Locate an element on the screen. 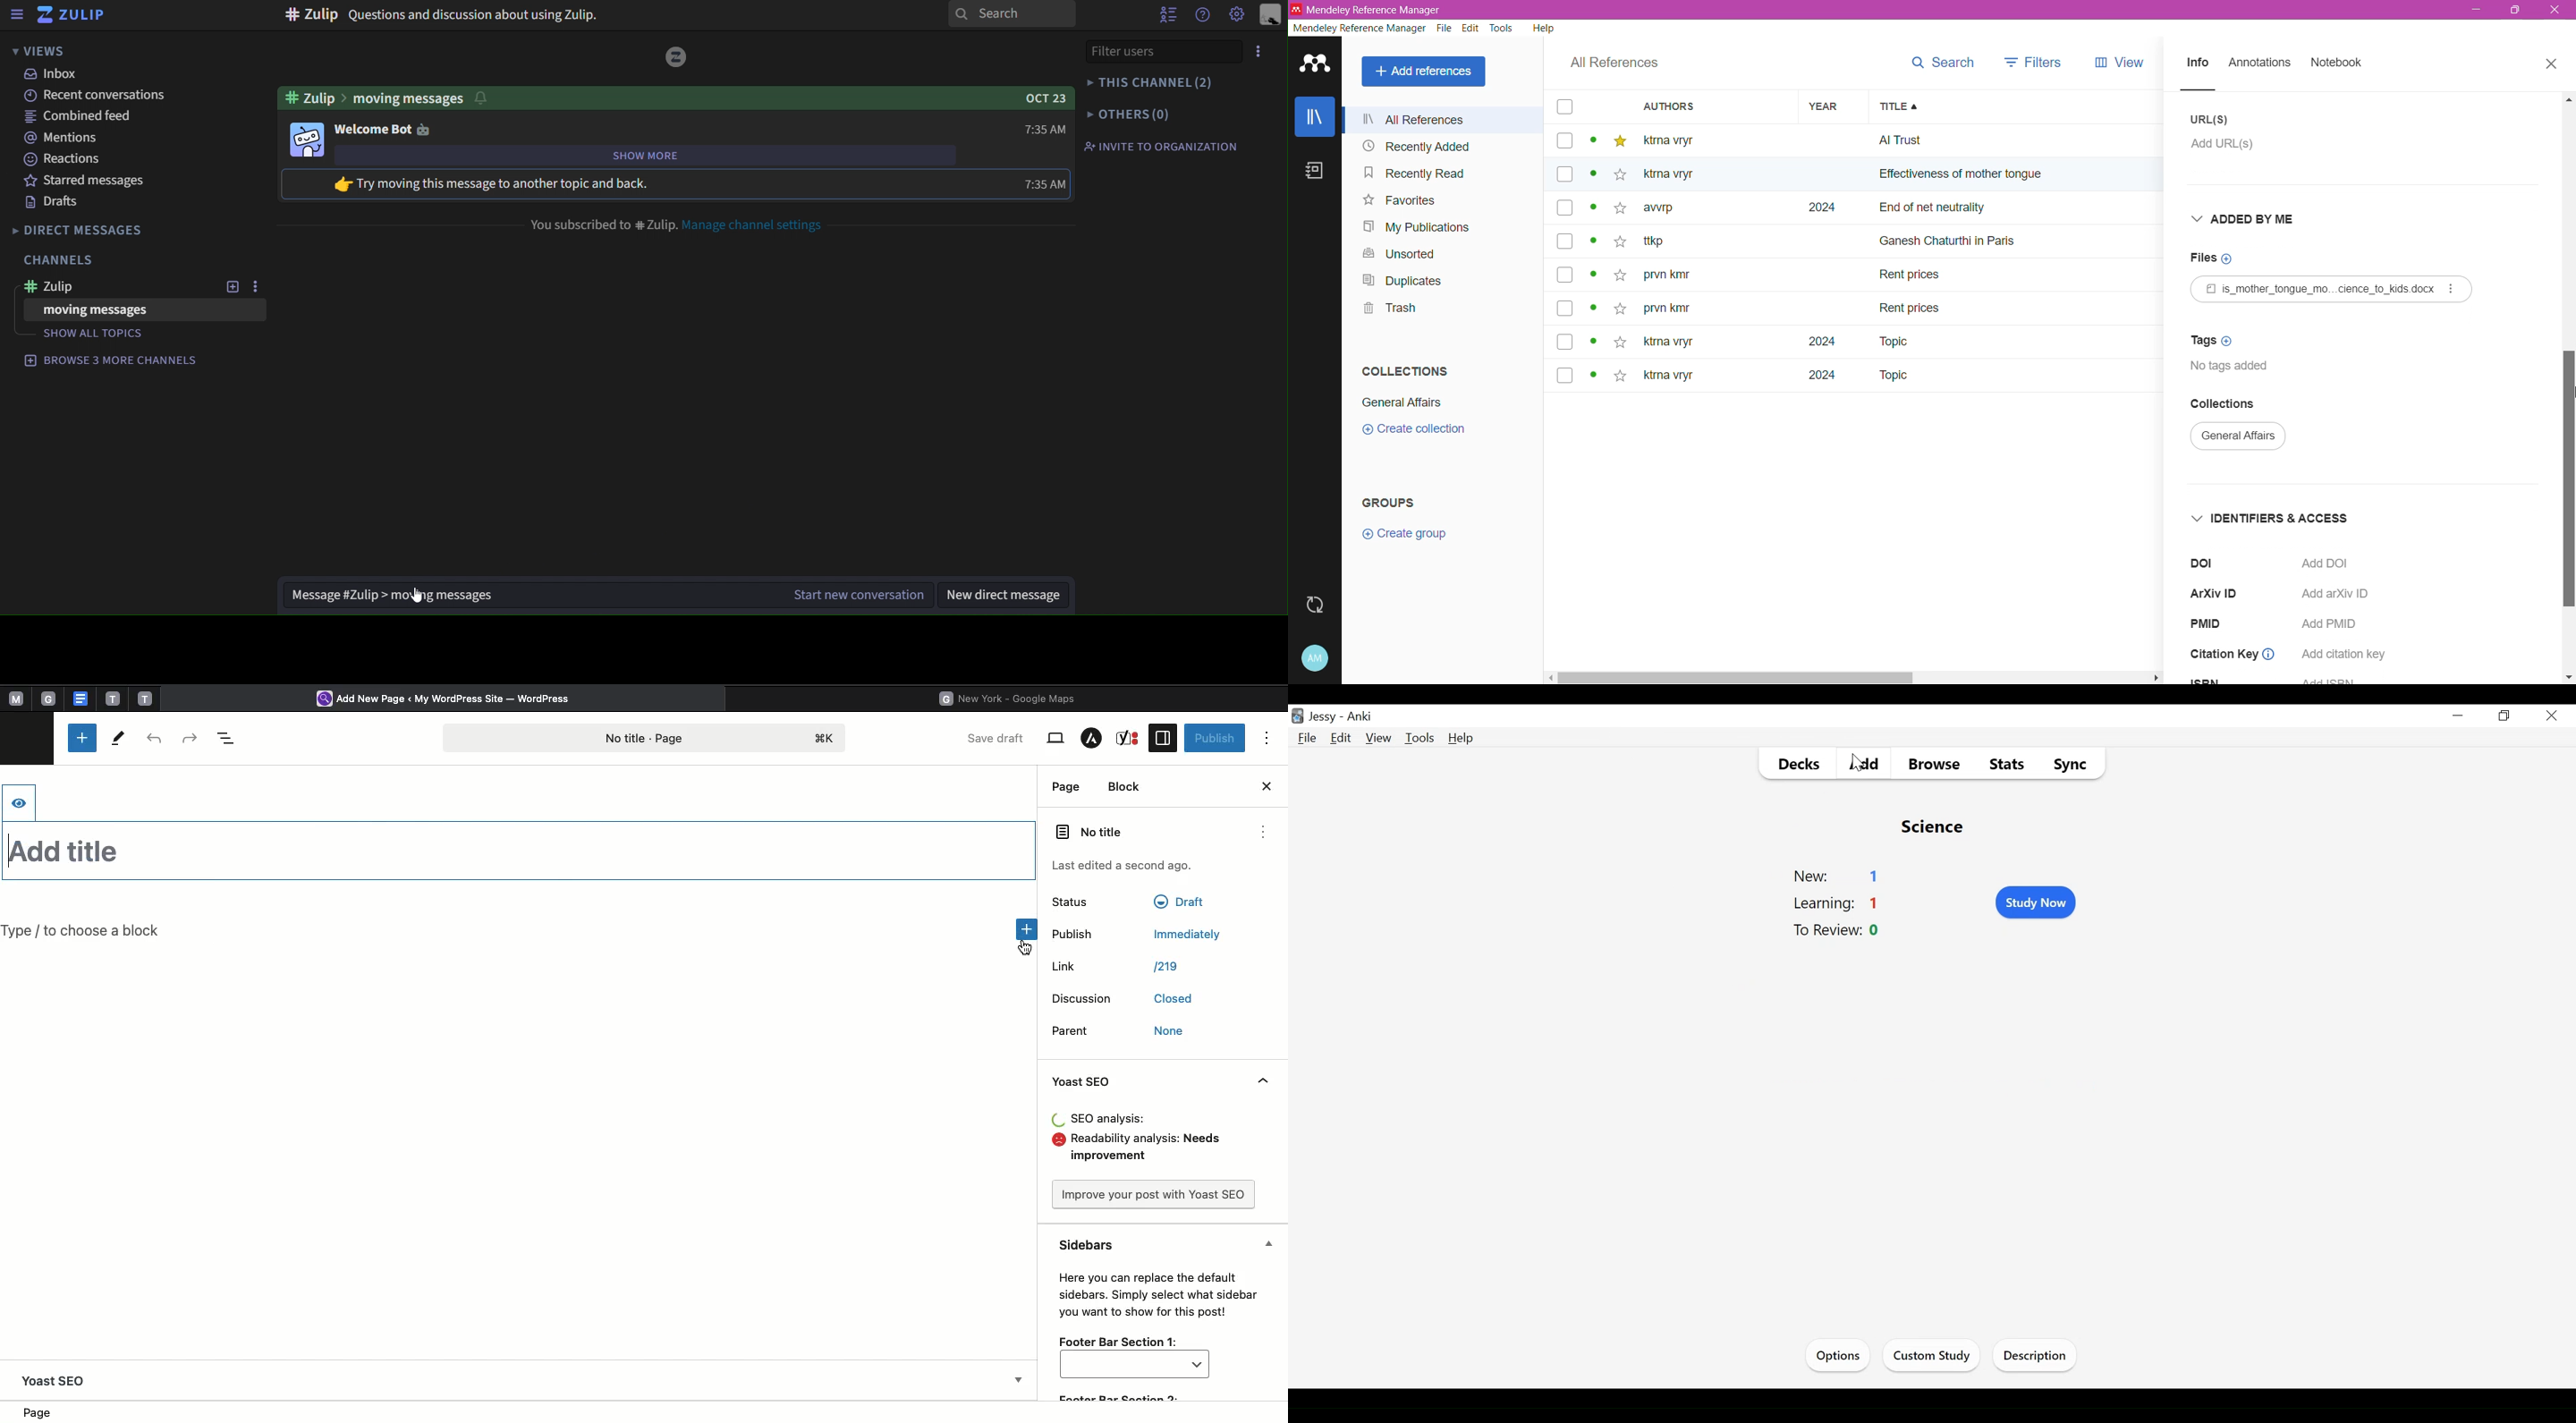  bot image is located at coordinates (306, 138).